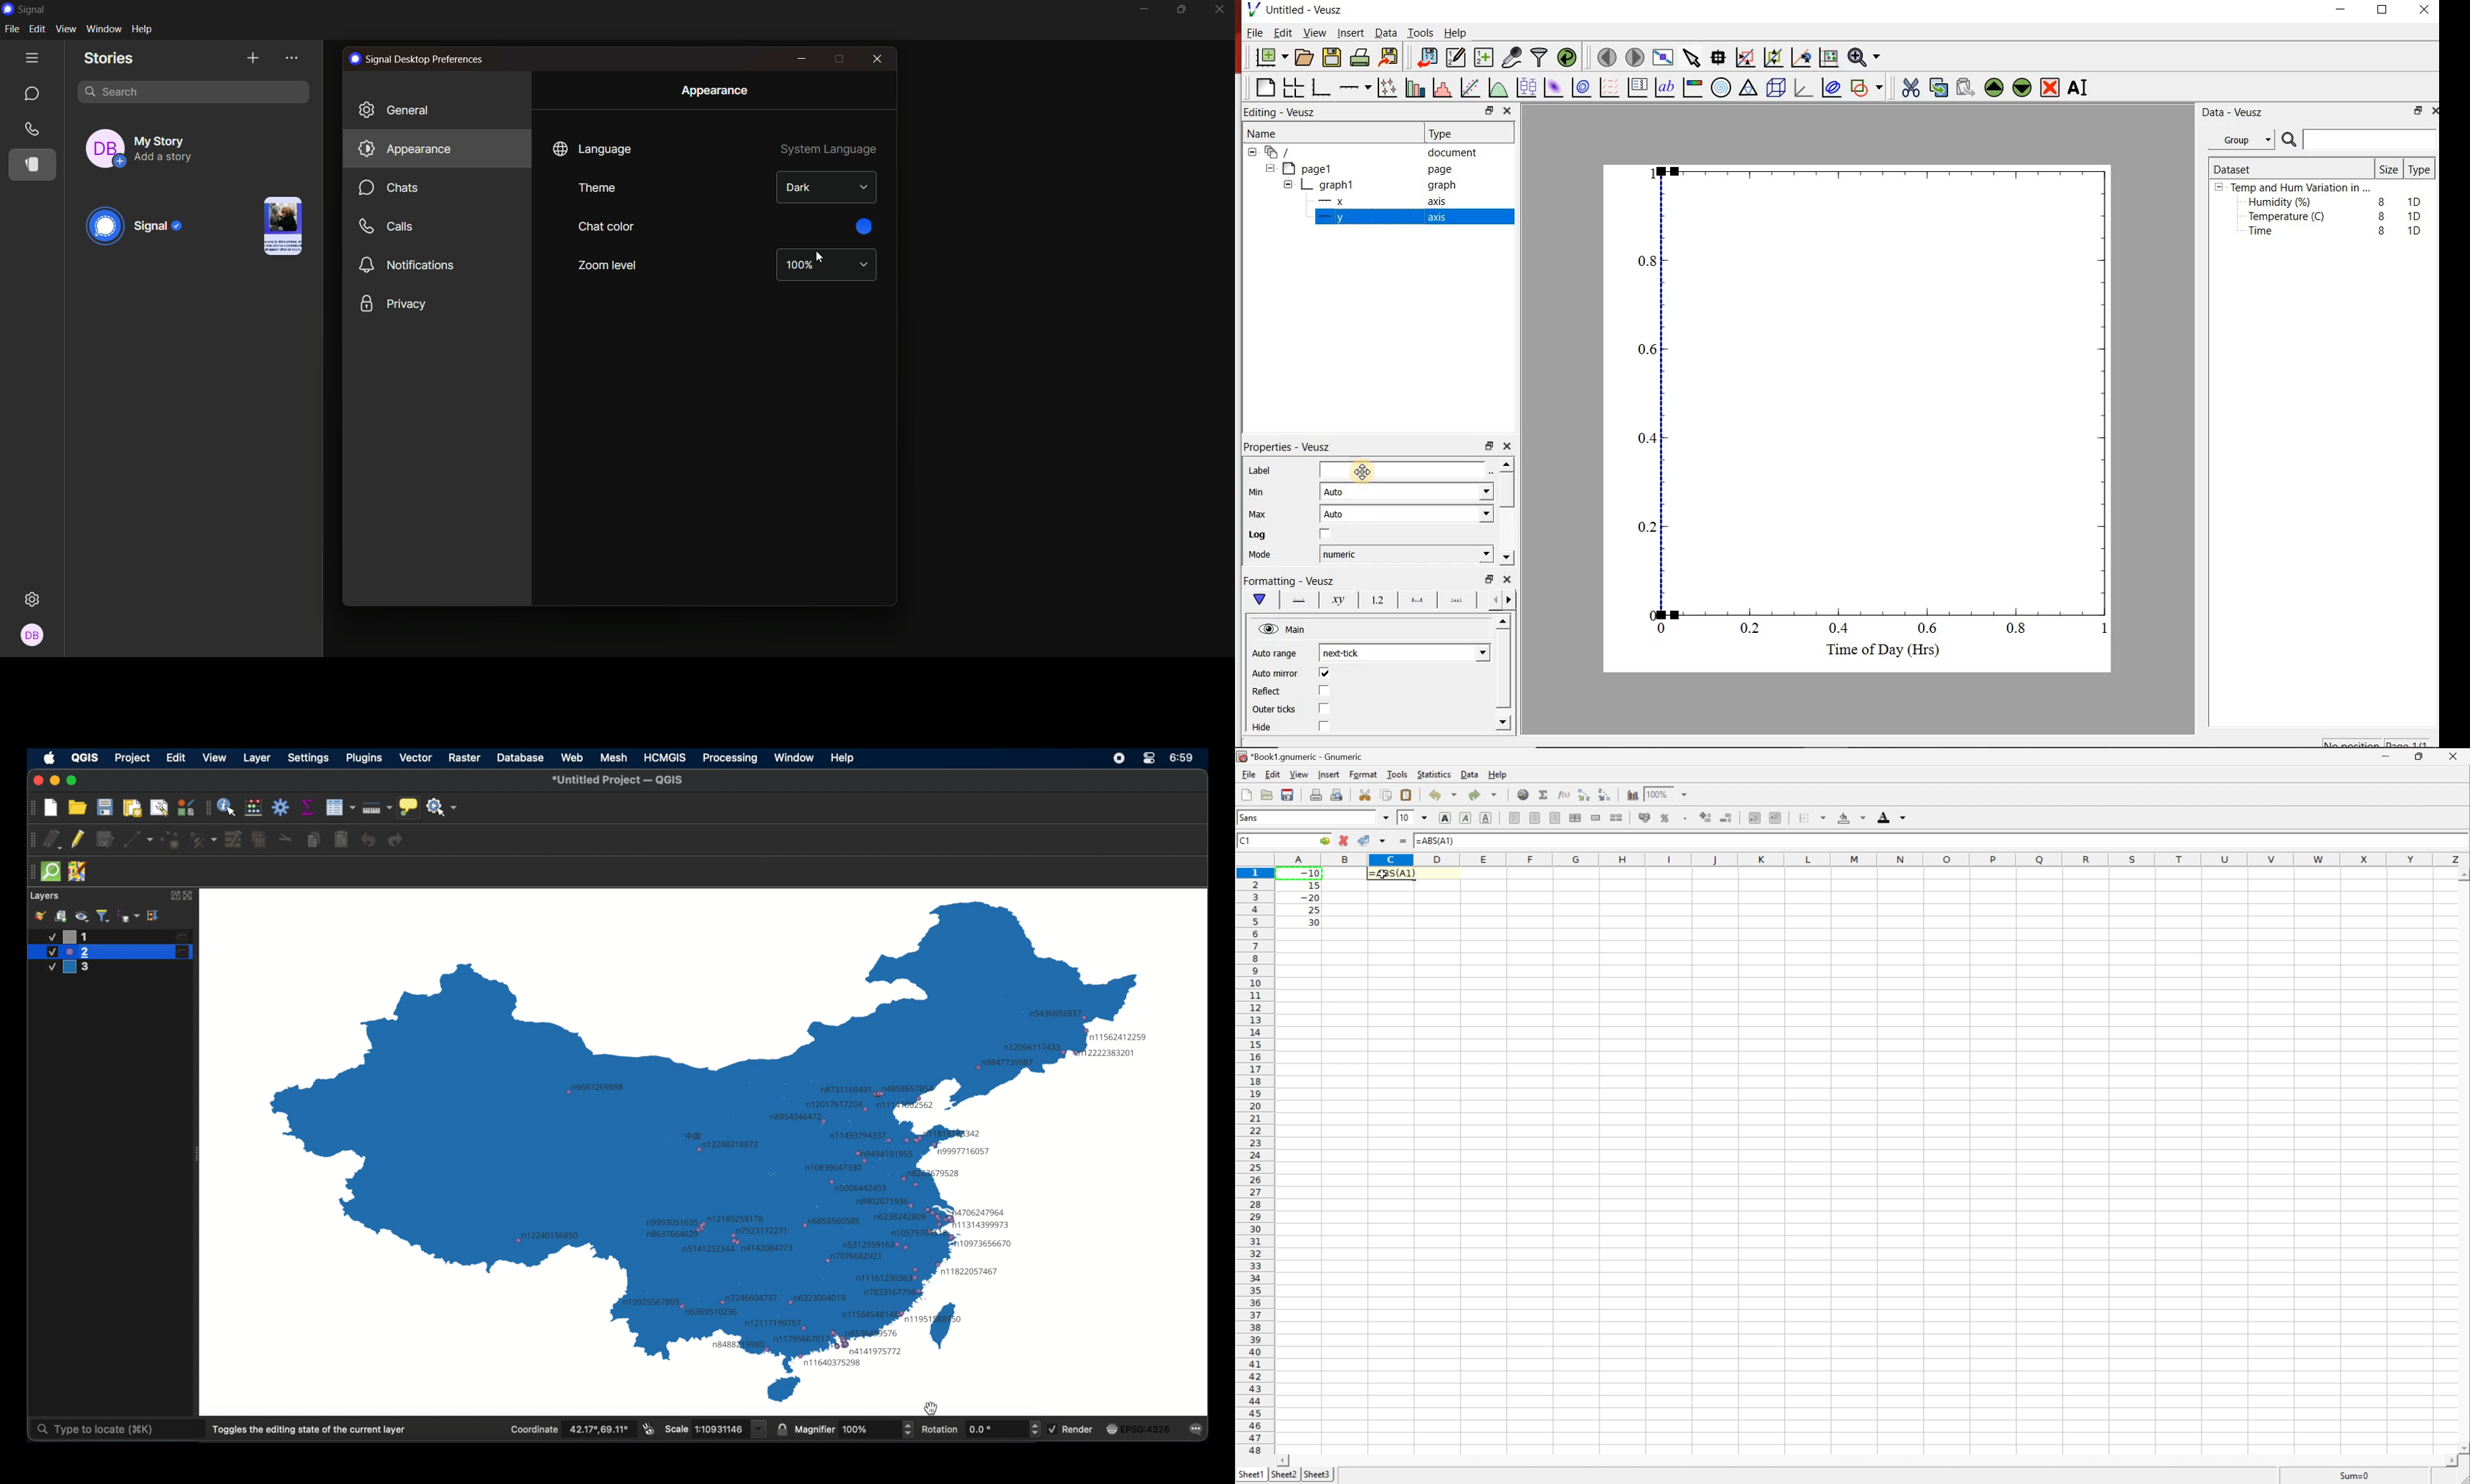 This screenshot has width=2492, height=1484. I want to click on notifications, so click(410, 265).